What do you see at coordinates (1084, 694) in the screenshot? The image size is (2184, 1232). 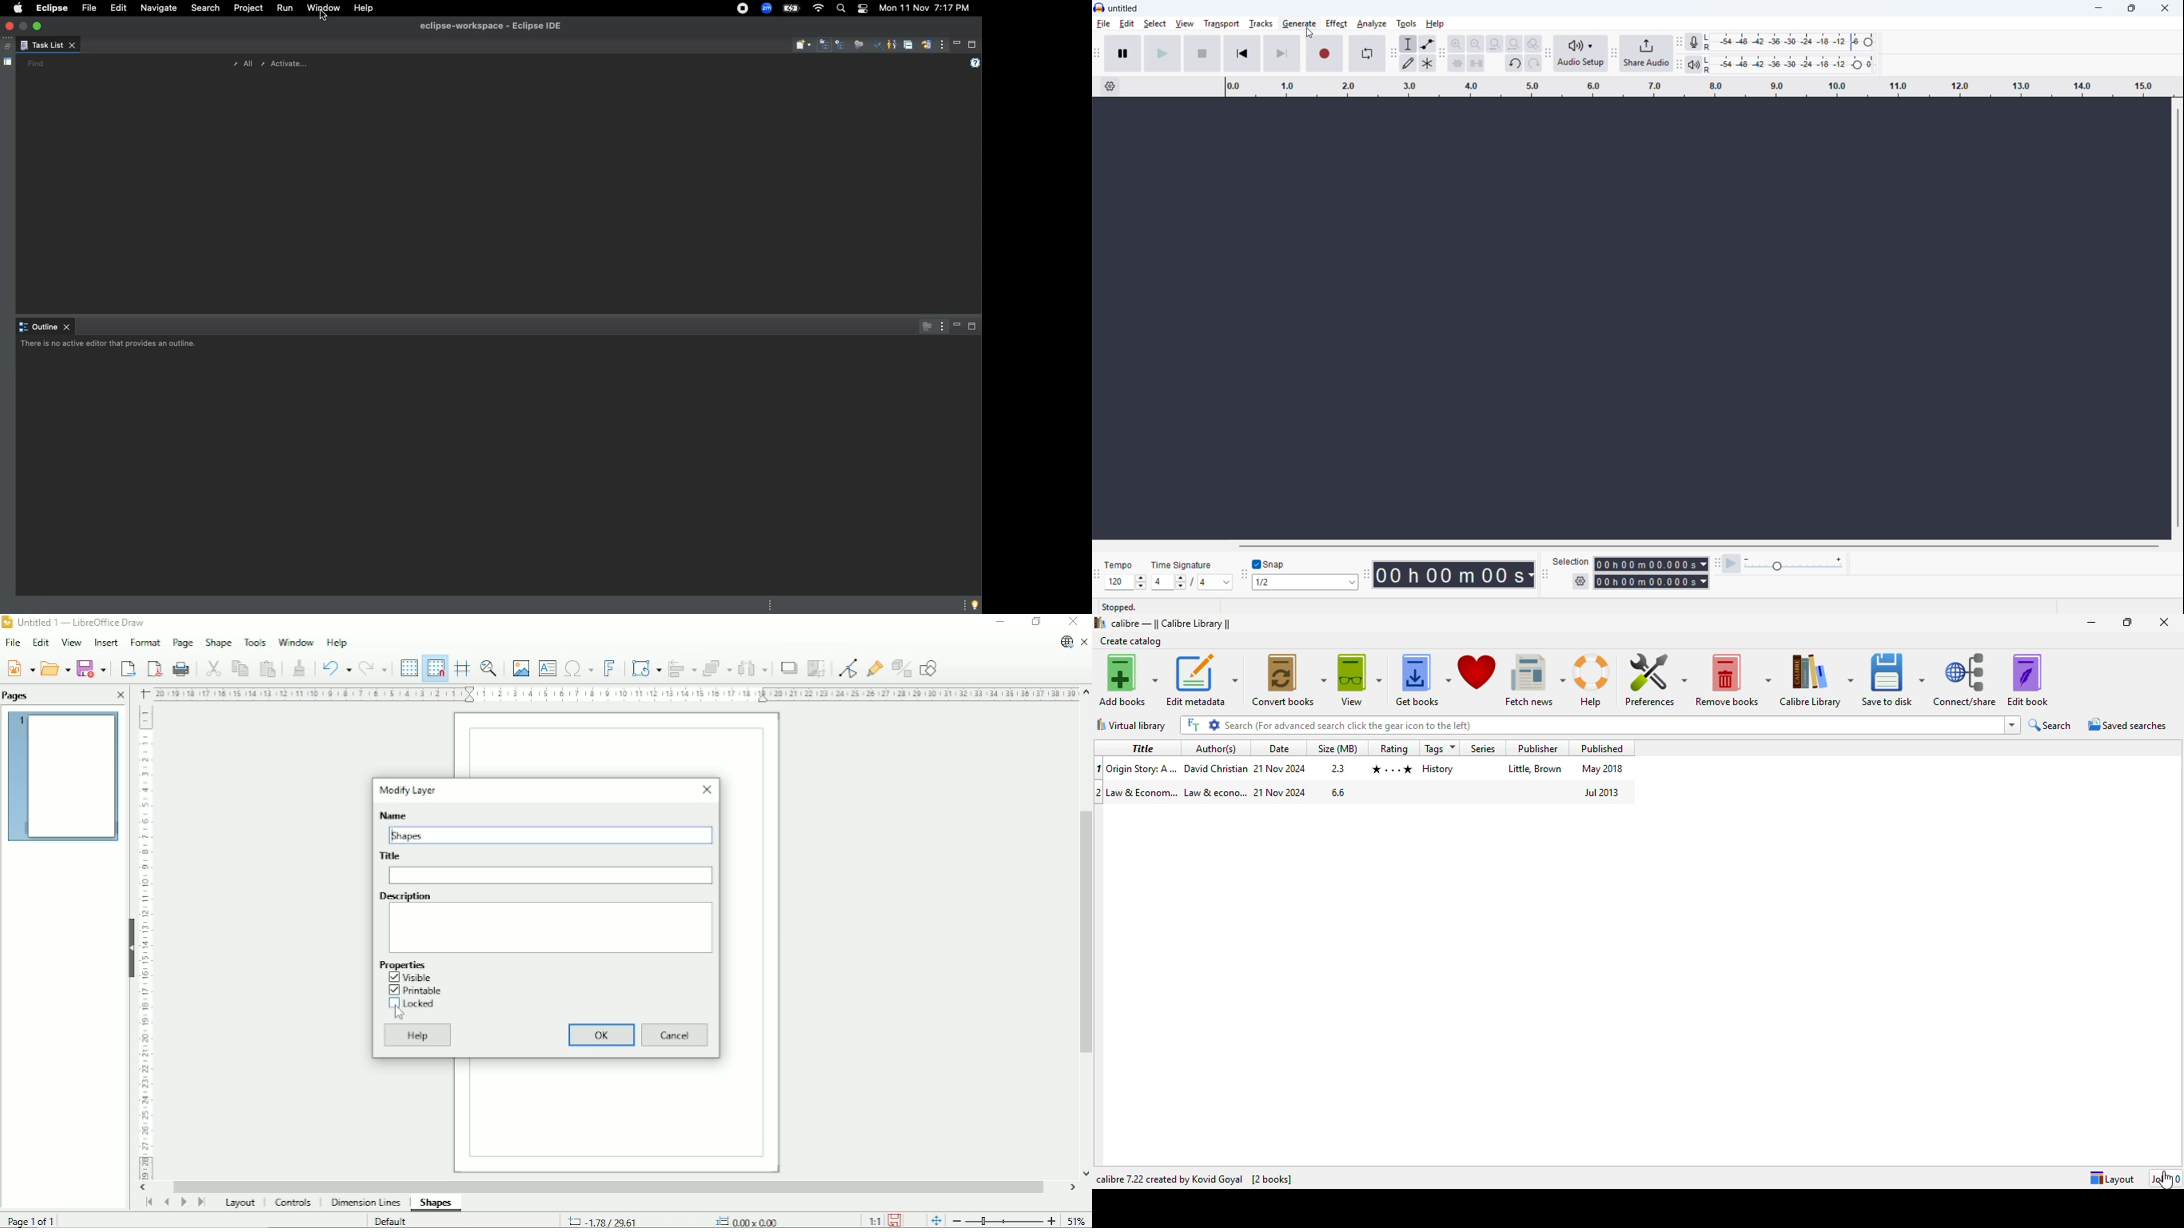 I see `Vertical scroll button` at bounding box center [1084, 694].